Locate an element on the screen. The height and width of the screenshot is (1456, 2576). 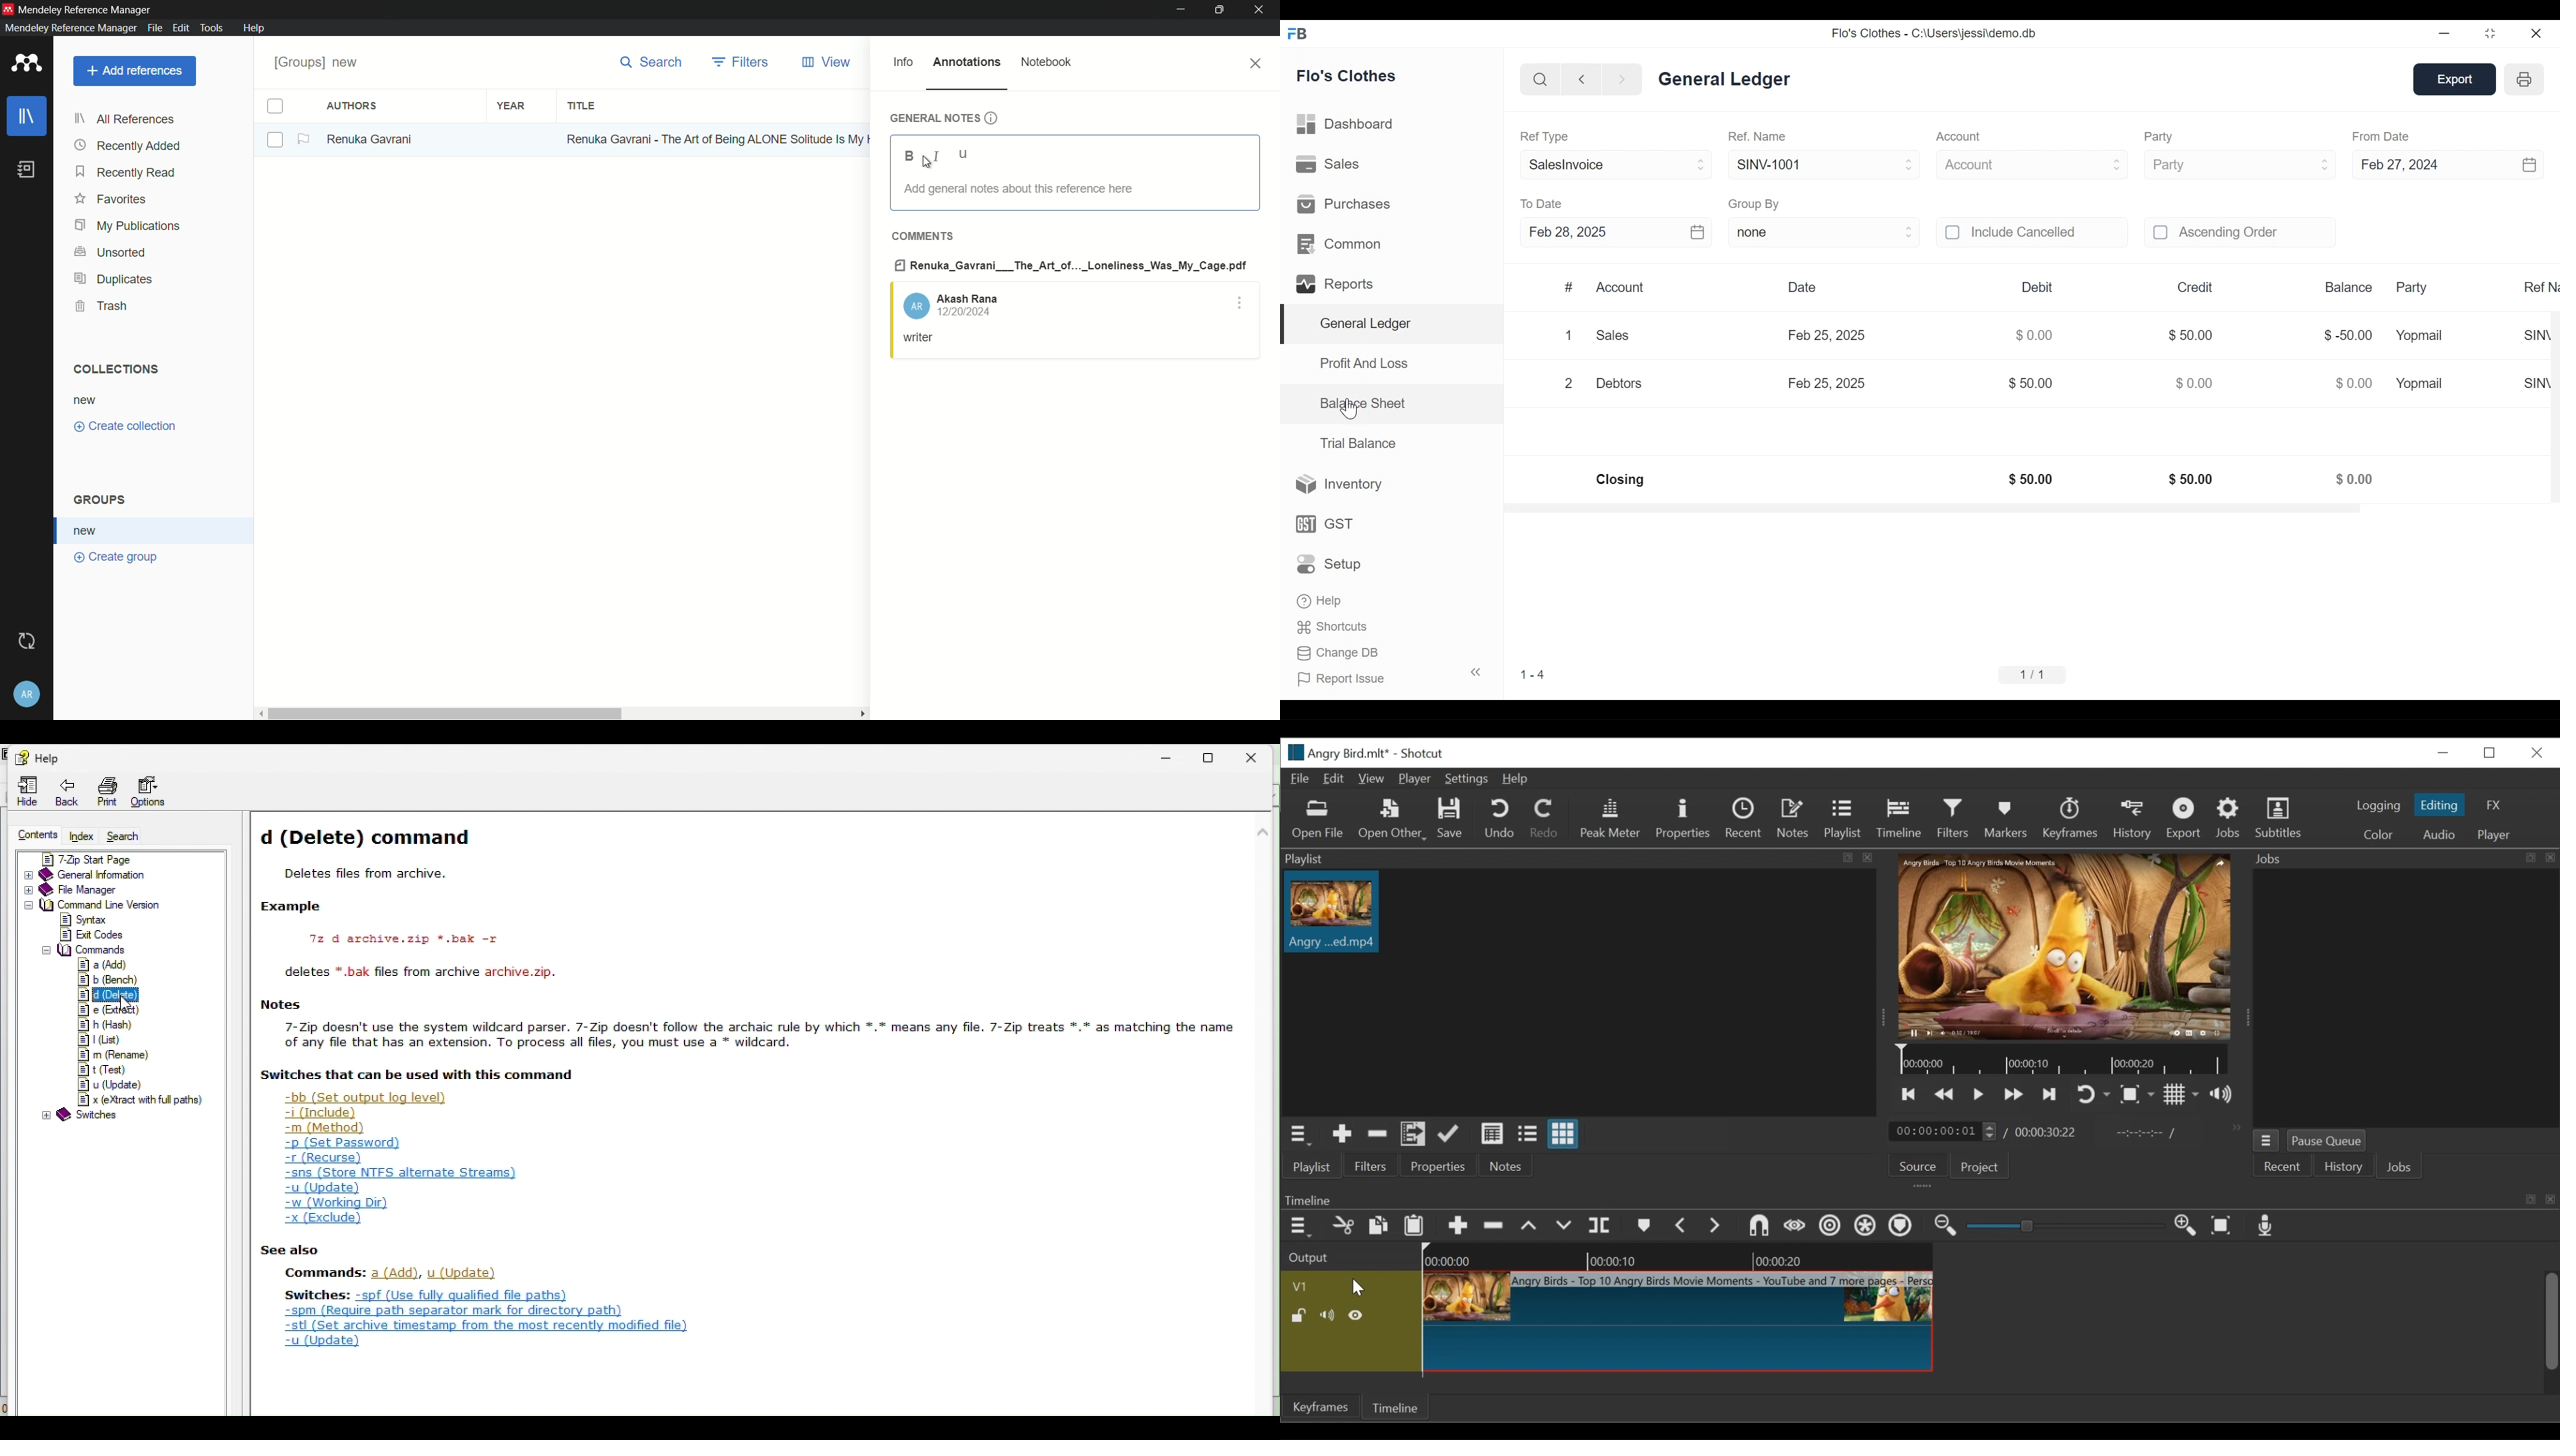
View as file is located at coordinates (1527, 1134).